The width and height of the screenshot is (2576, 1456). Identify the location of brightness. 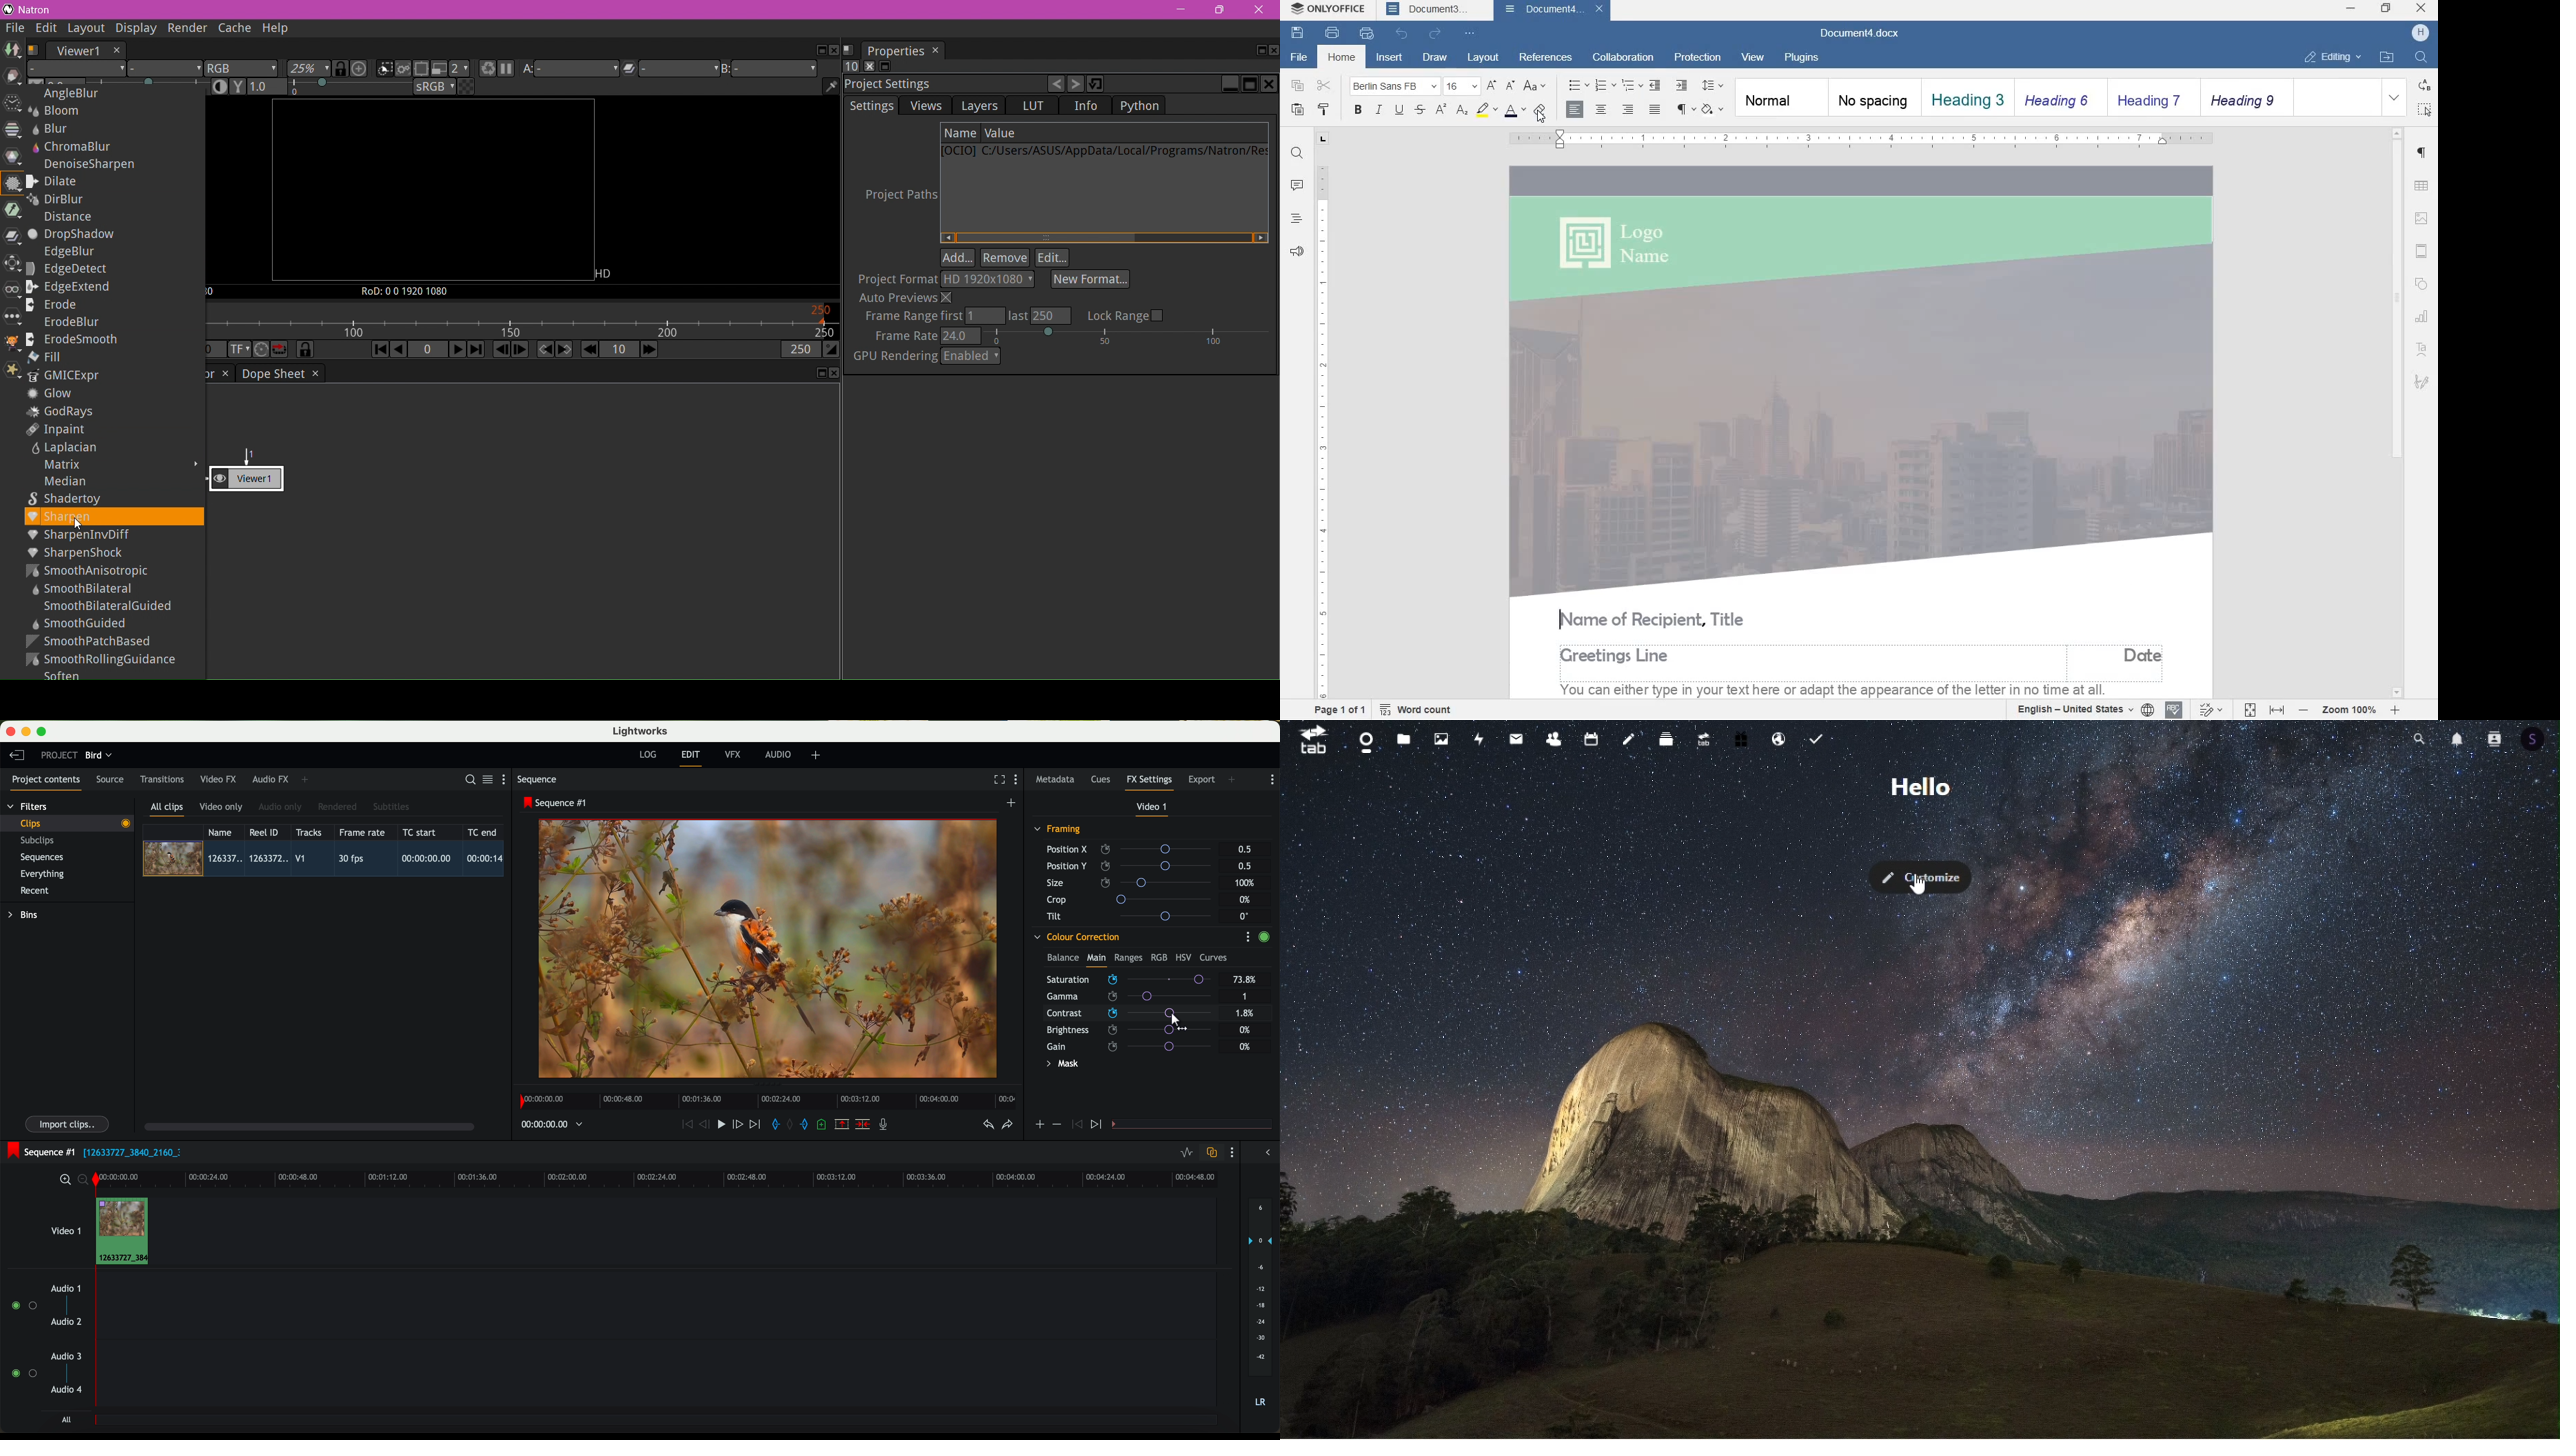
(1135, 1030).